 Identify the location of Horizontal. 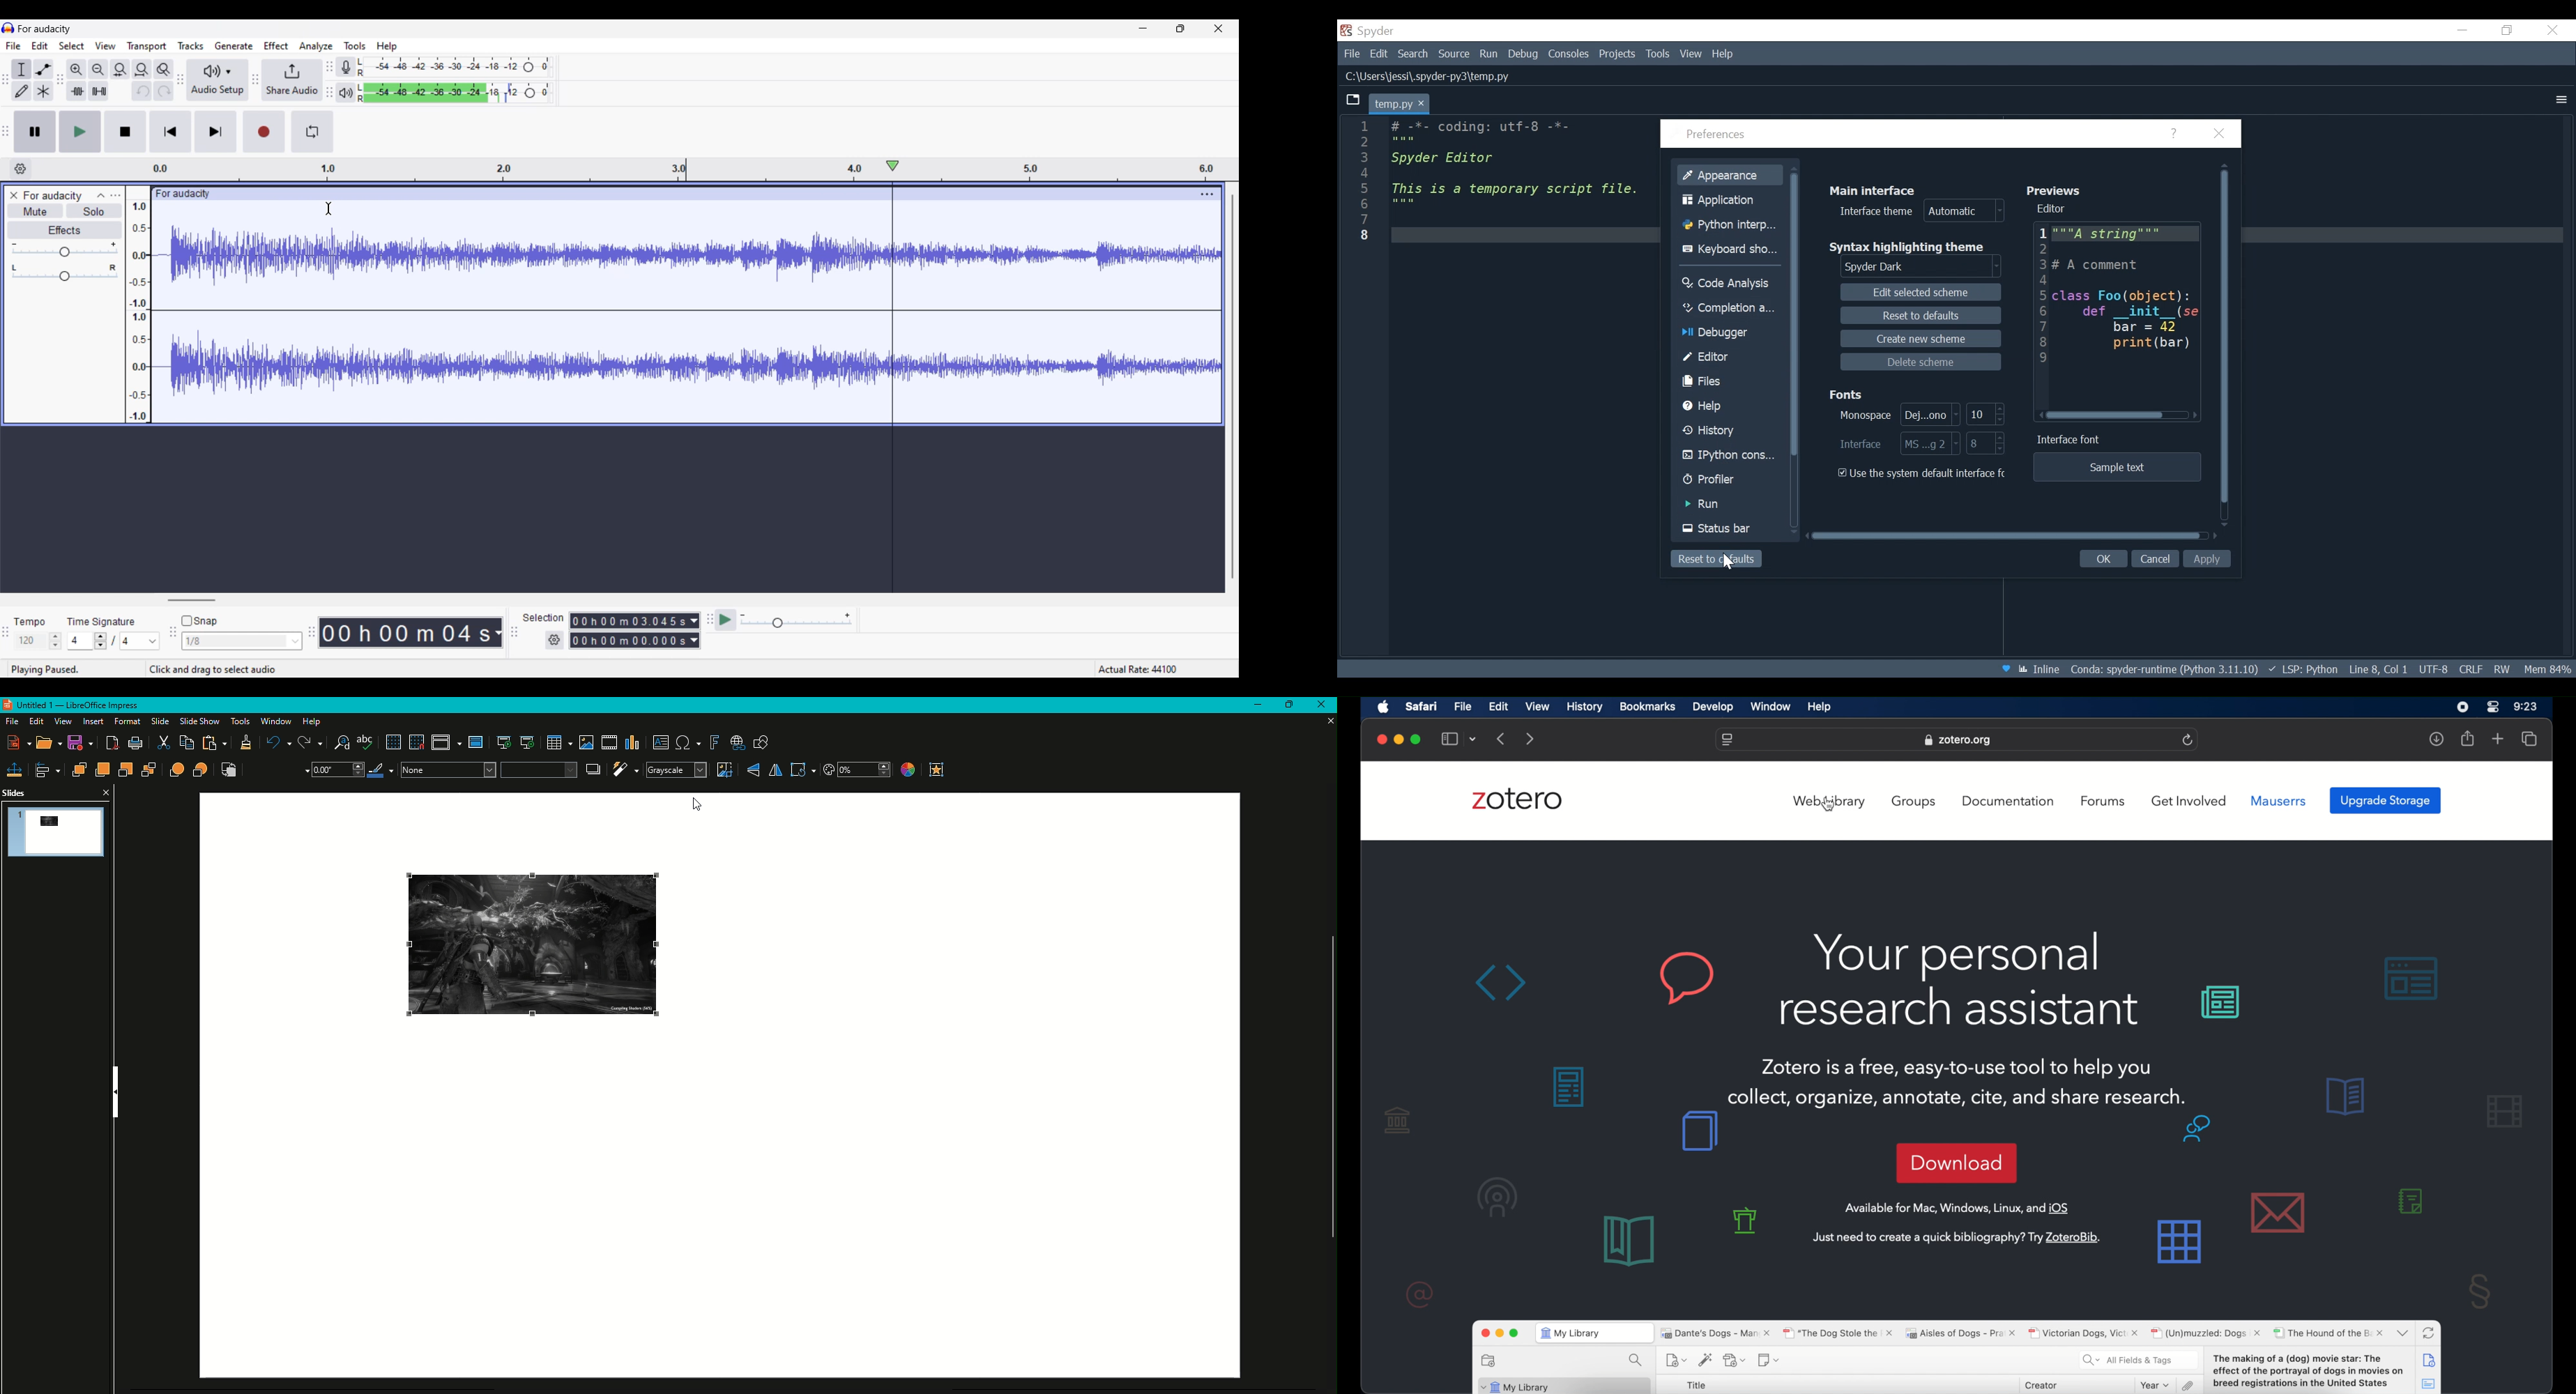
(775, 770).